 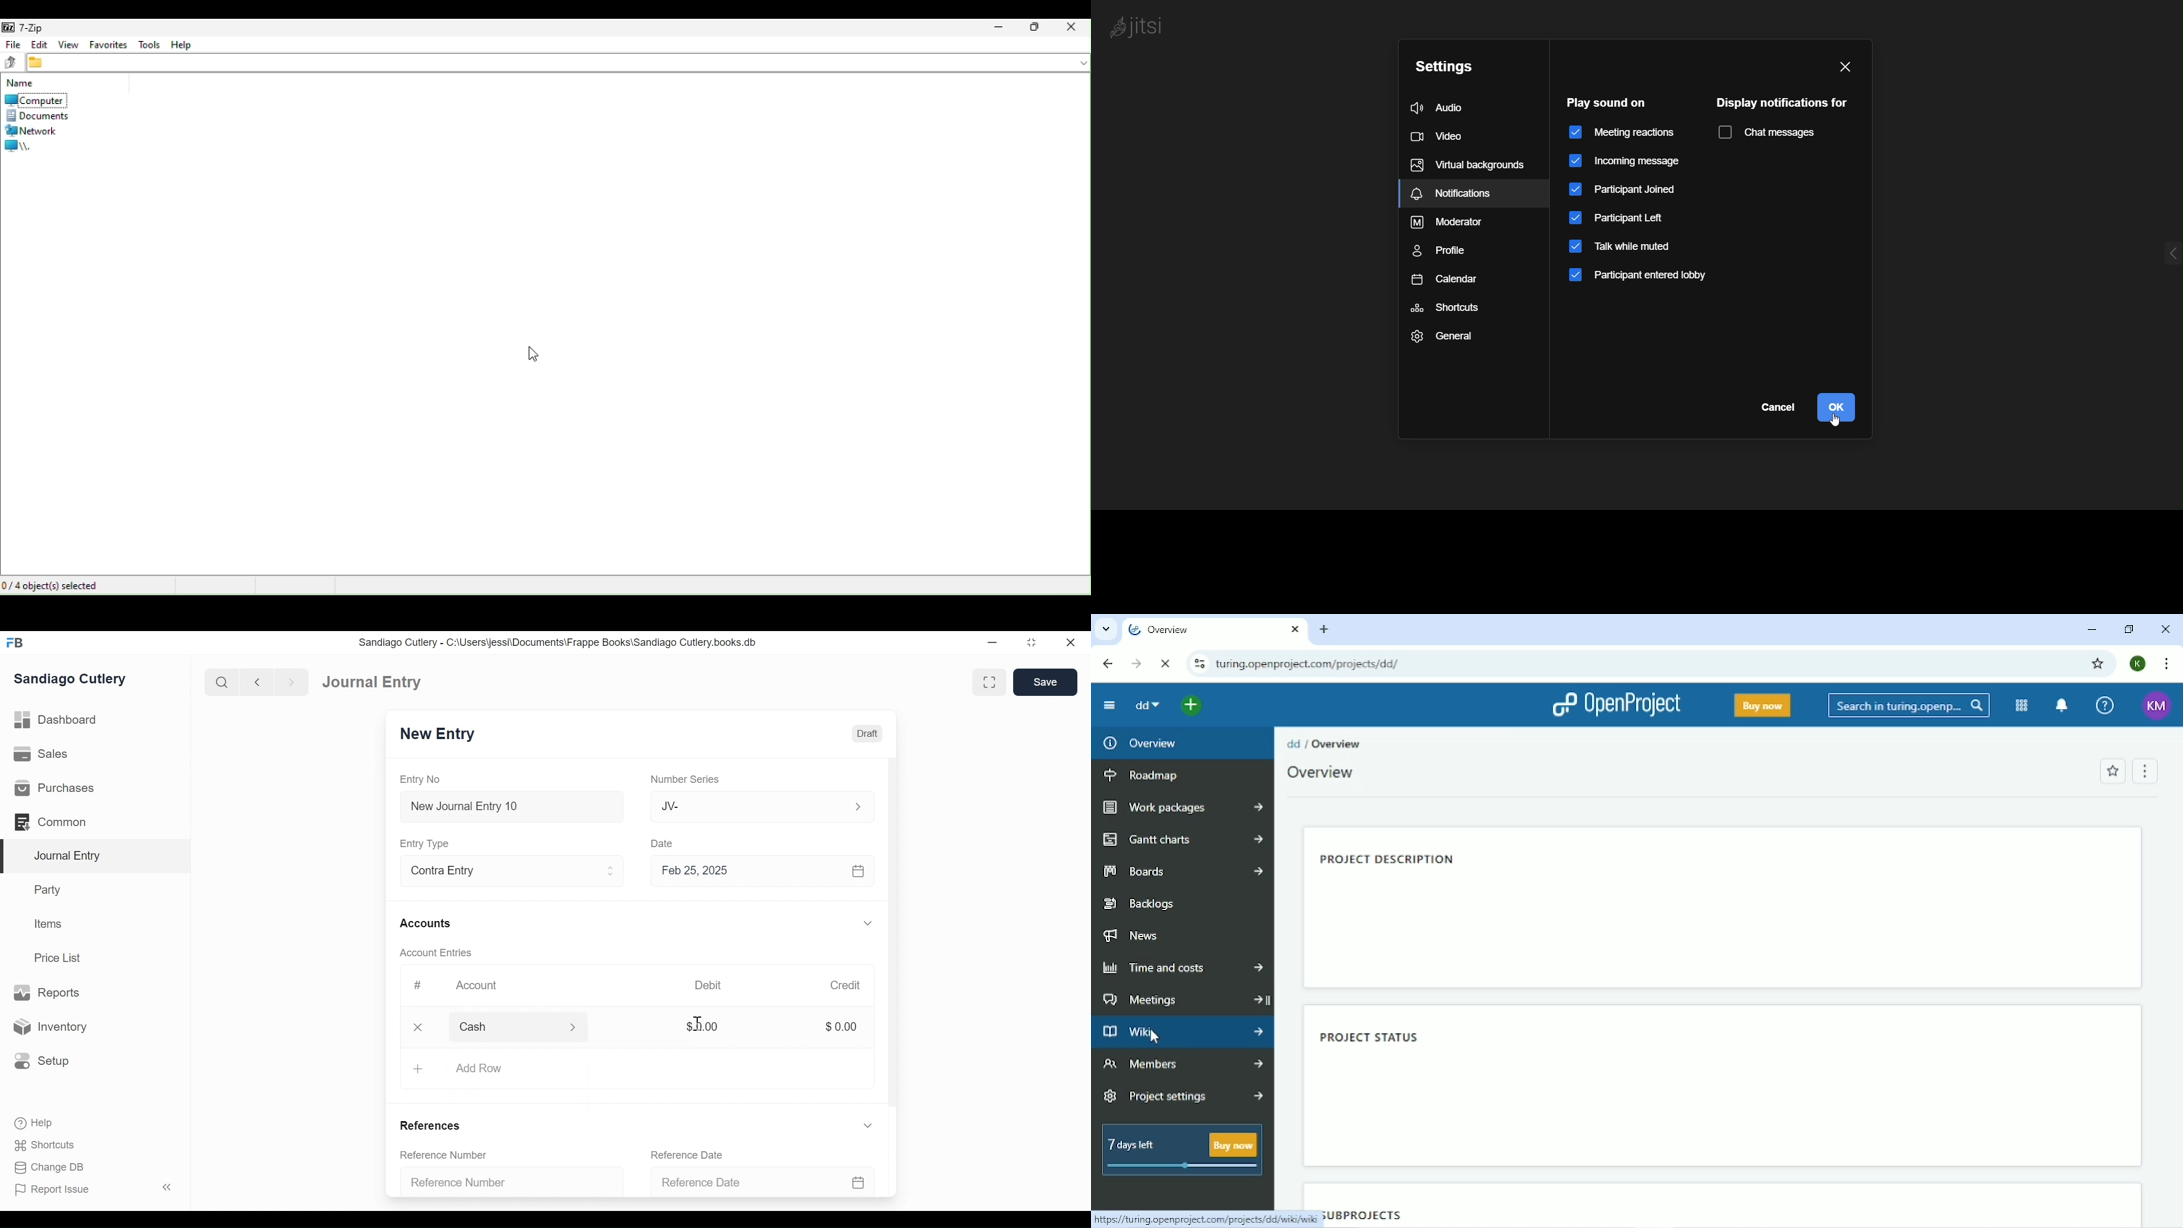 What do you see at coordinates (994, 643) in the screenshot?
I see `Minimize` at bounding box center [994, 643].